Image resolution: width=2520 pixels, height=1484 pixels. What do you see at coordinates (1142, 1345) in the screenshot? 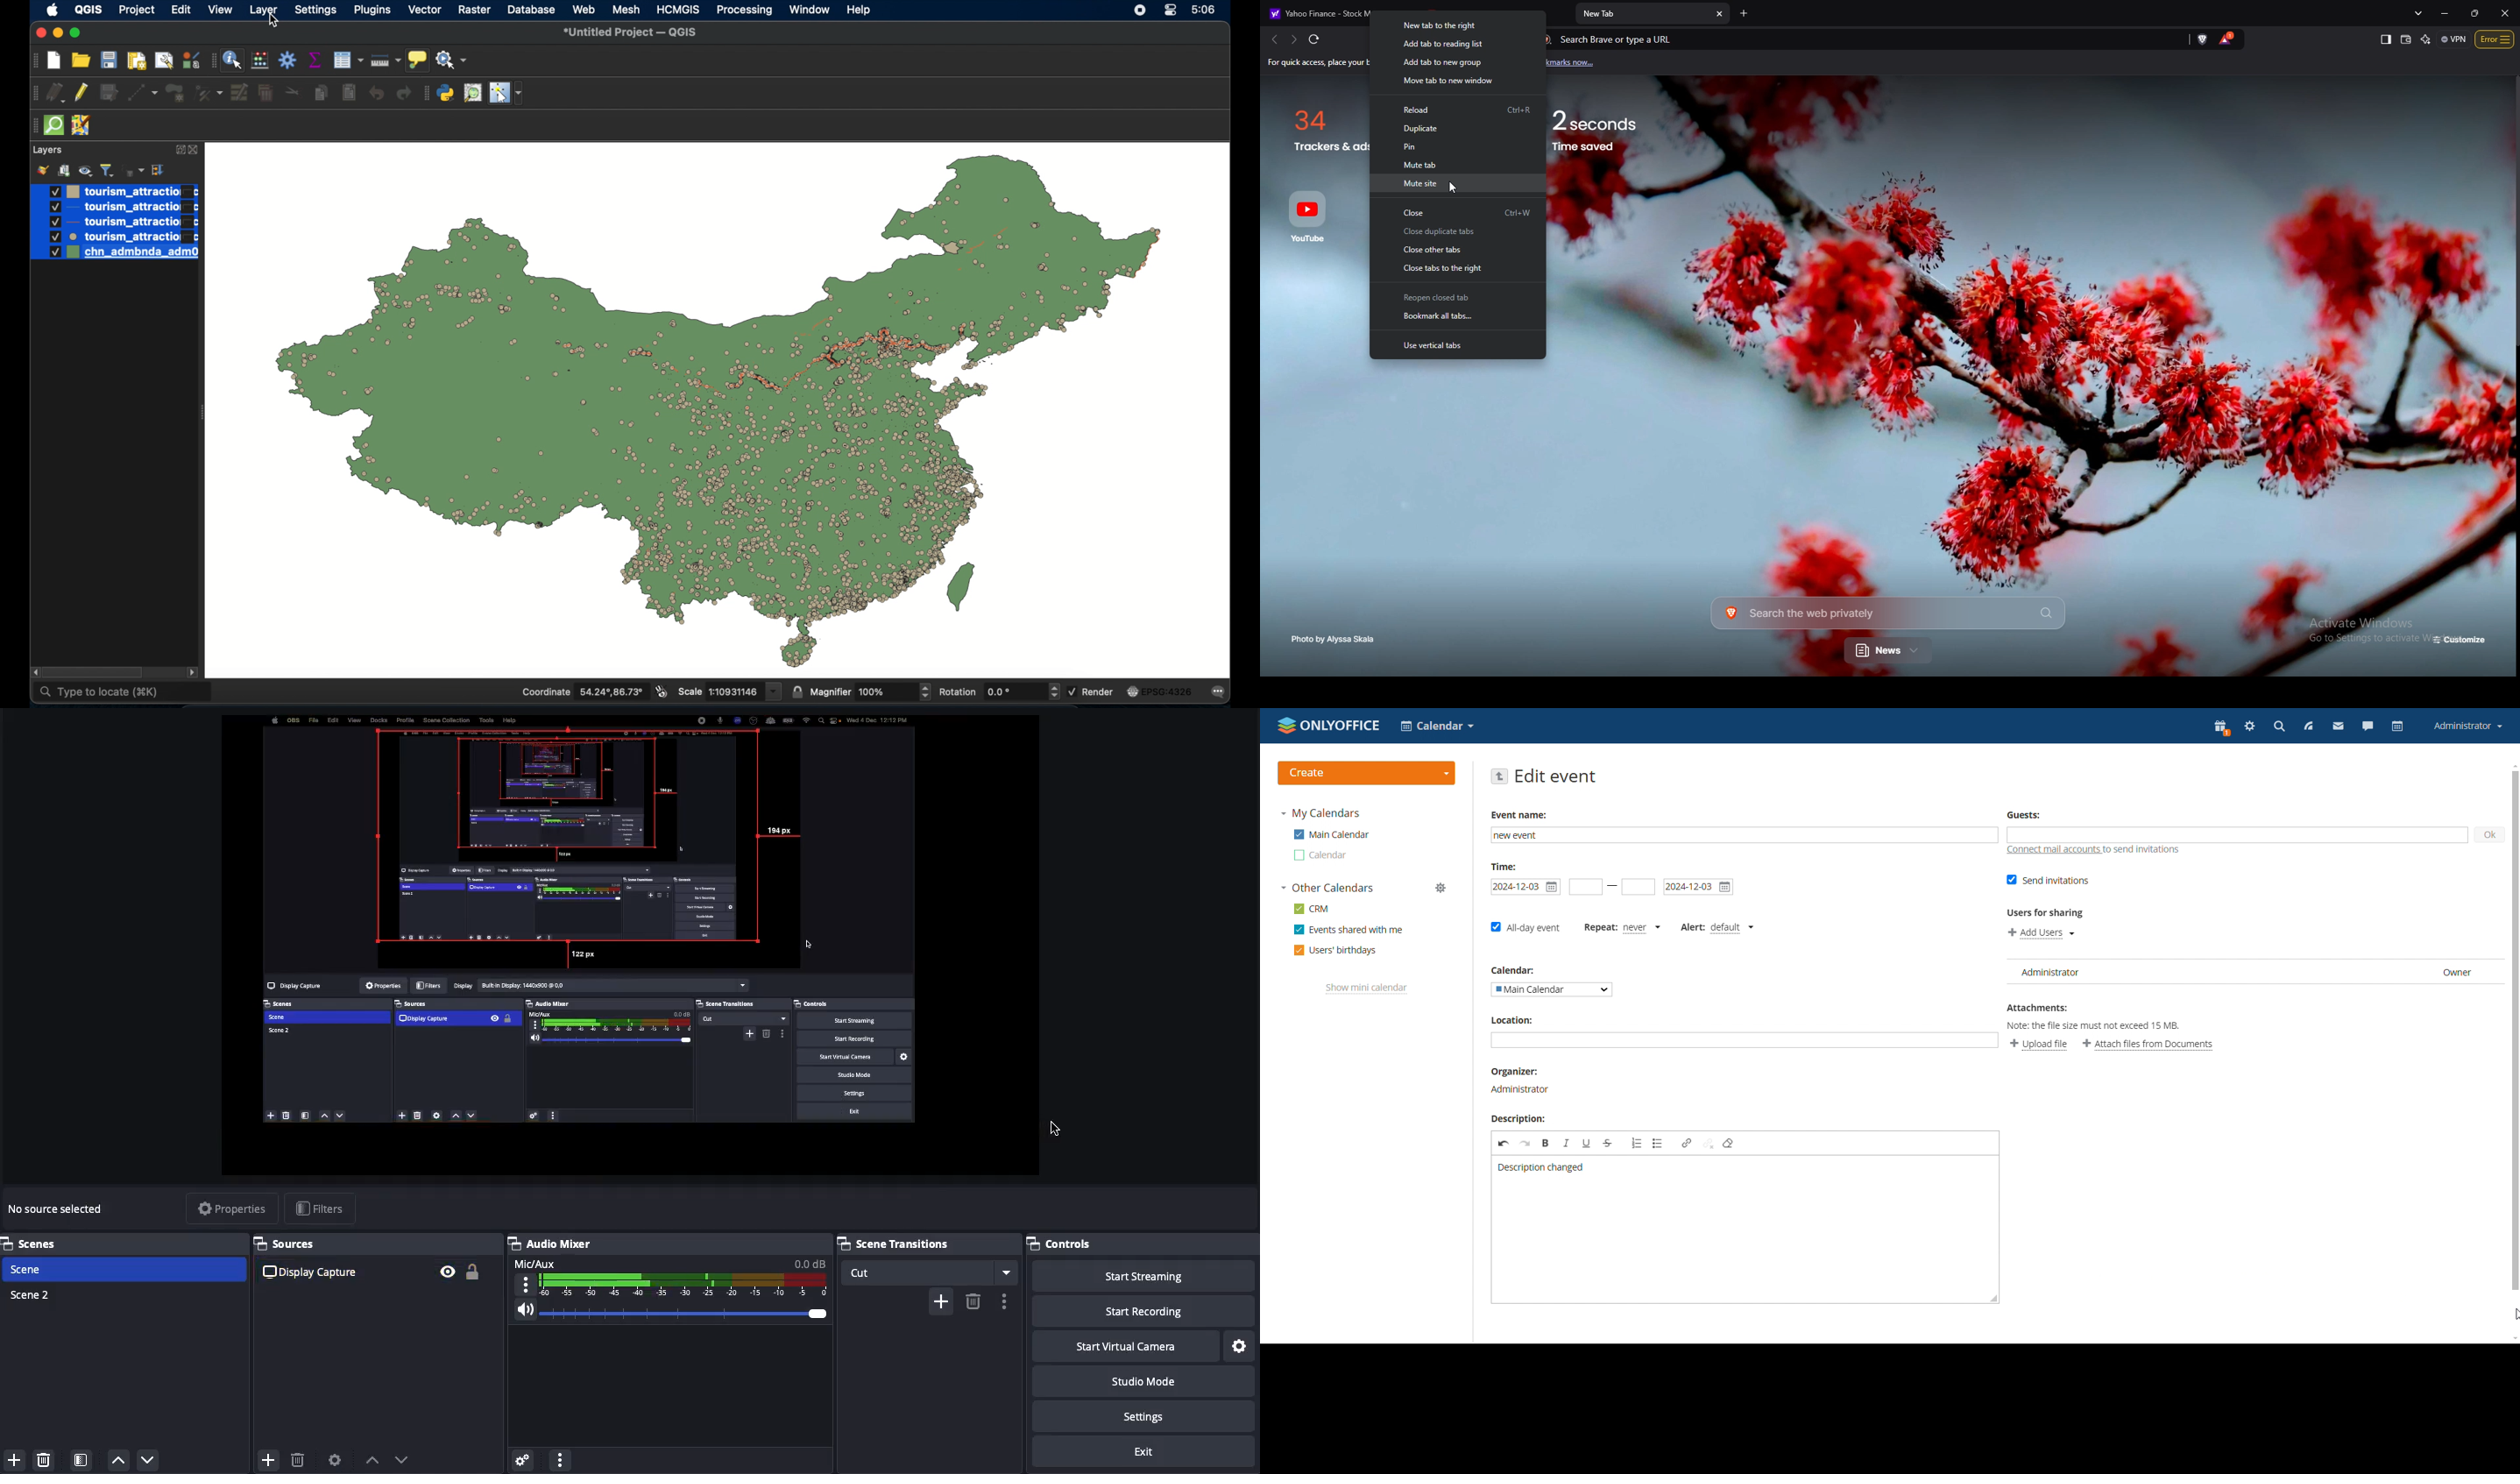
I see `Start virtual camera` at bounding box center [1142, 1345].